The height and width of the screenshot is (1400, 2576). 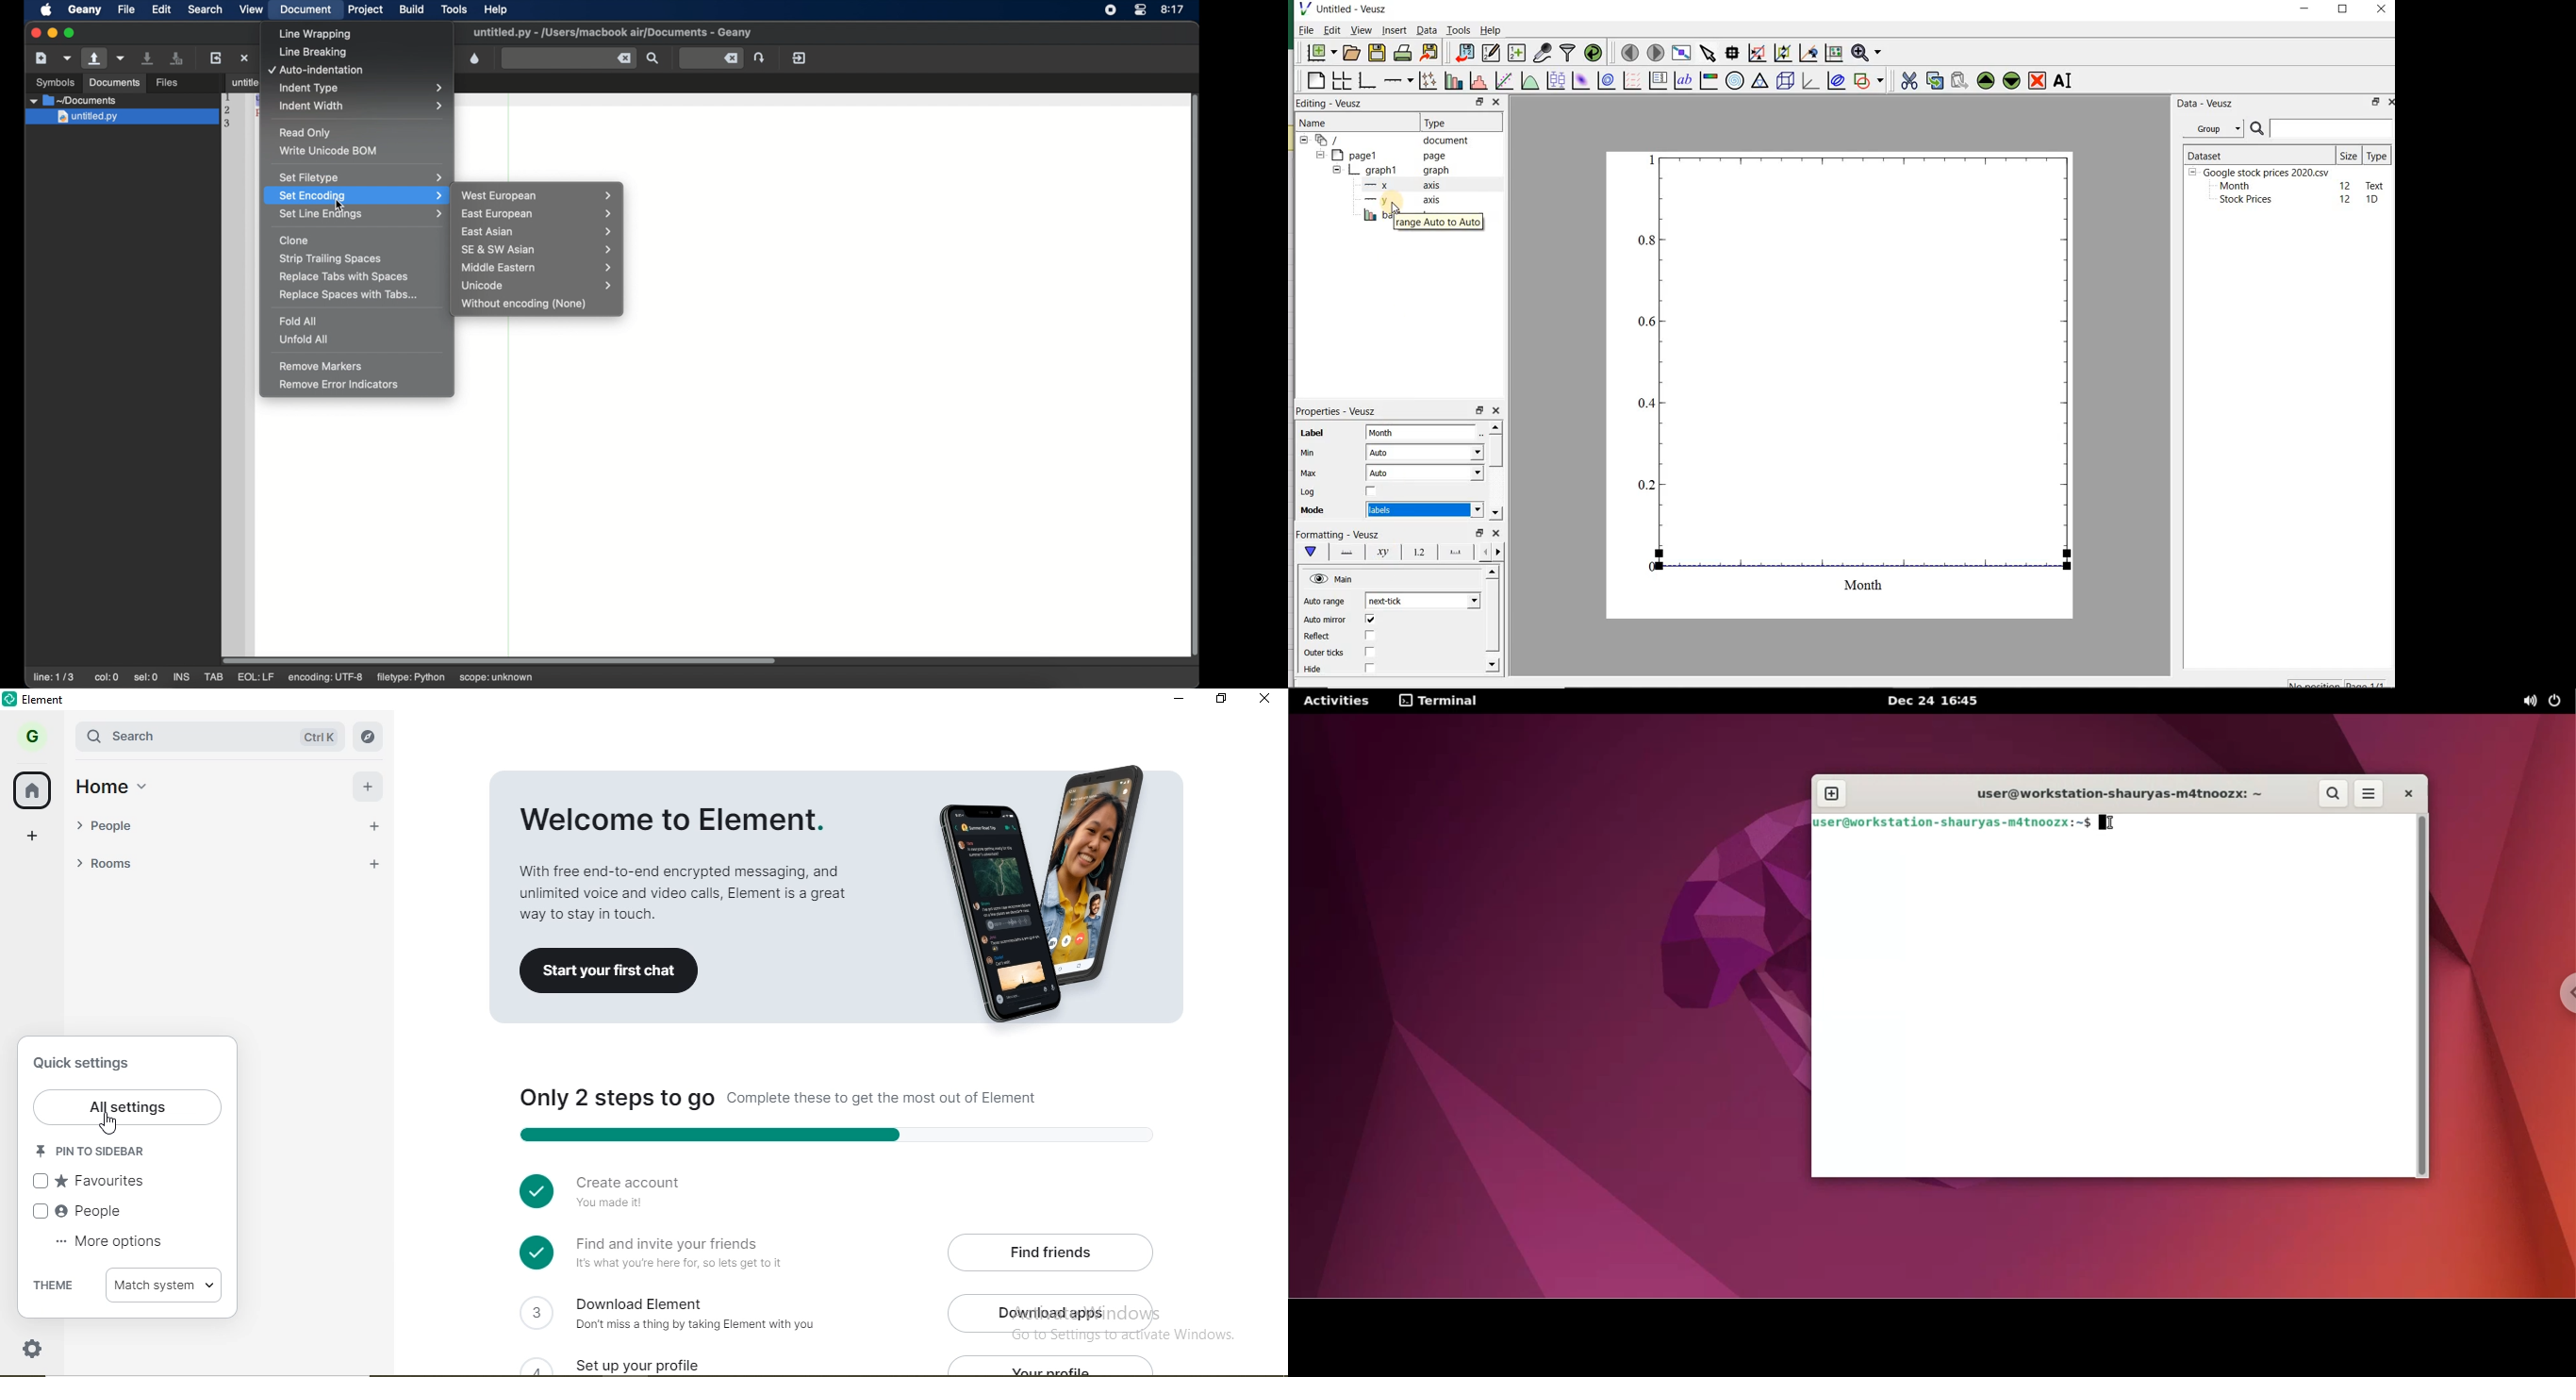 What do you see at coordinates (1423, 510) in the screenshot?
I see `numeric` at bounding box center [1423, 510].